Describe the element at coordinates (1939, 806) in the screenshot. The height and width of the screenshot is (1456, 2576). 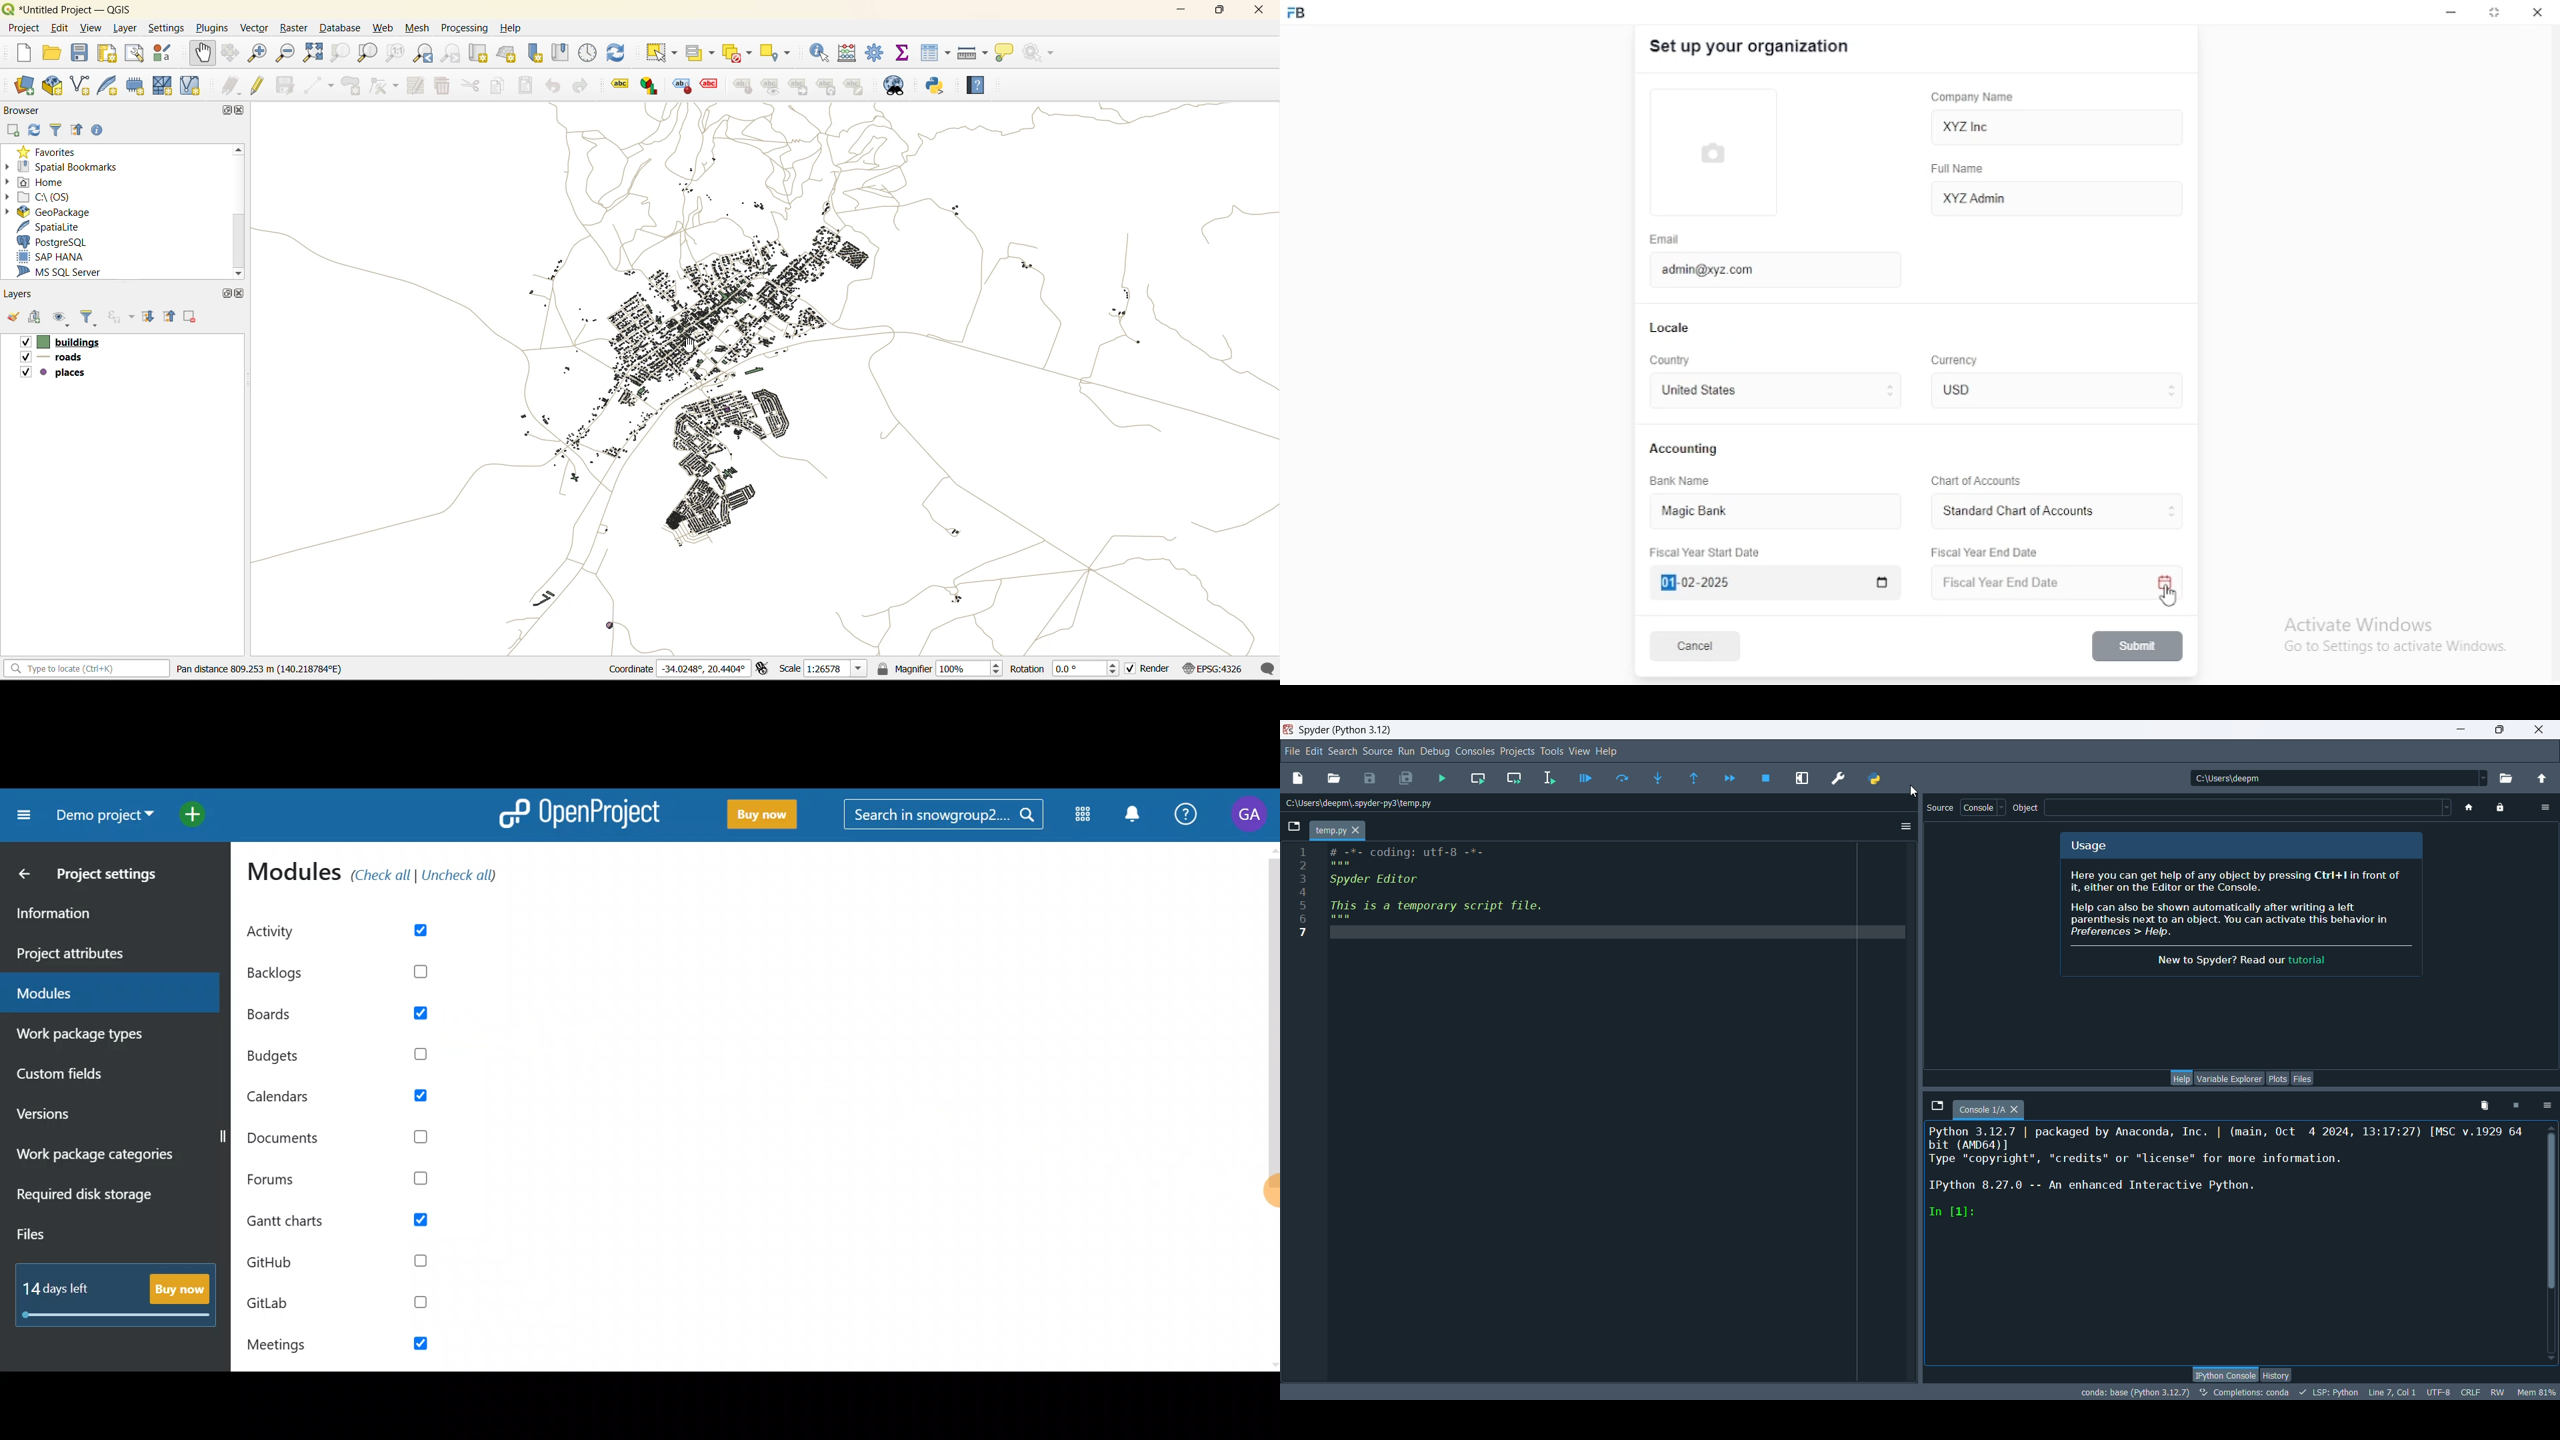
I see `source` at that location.